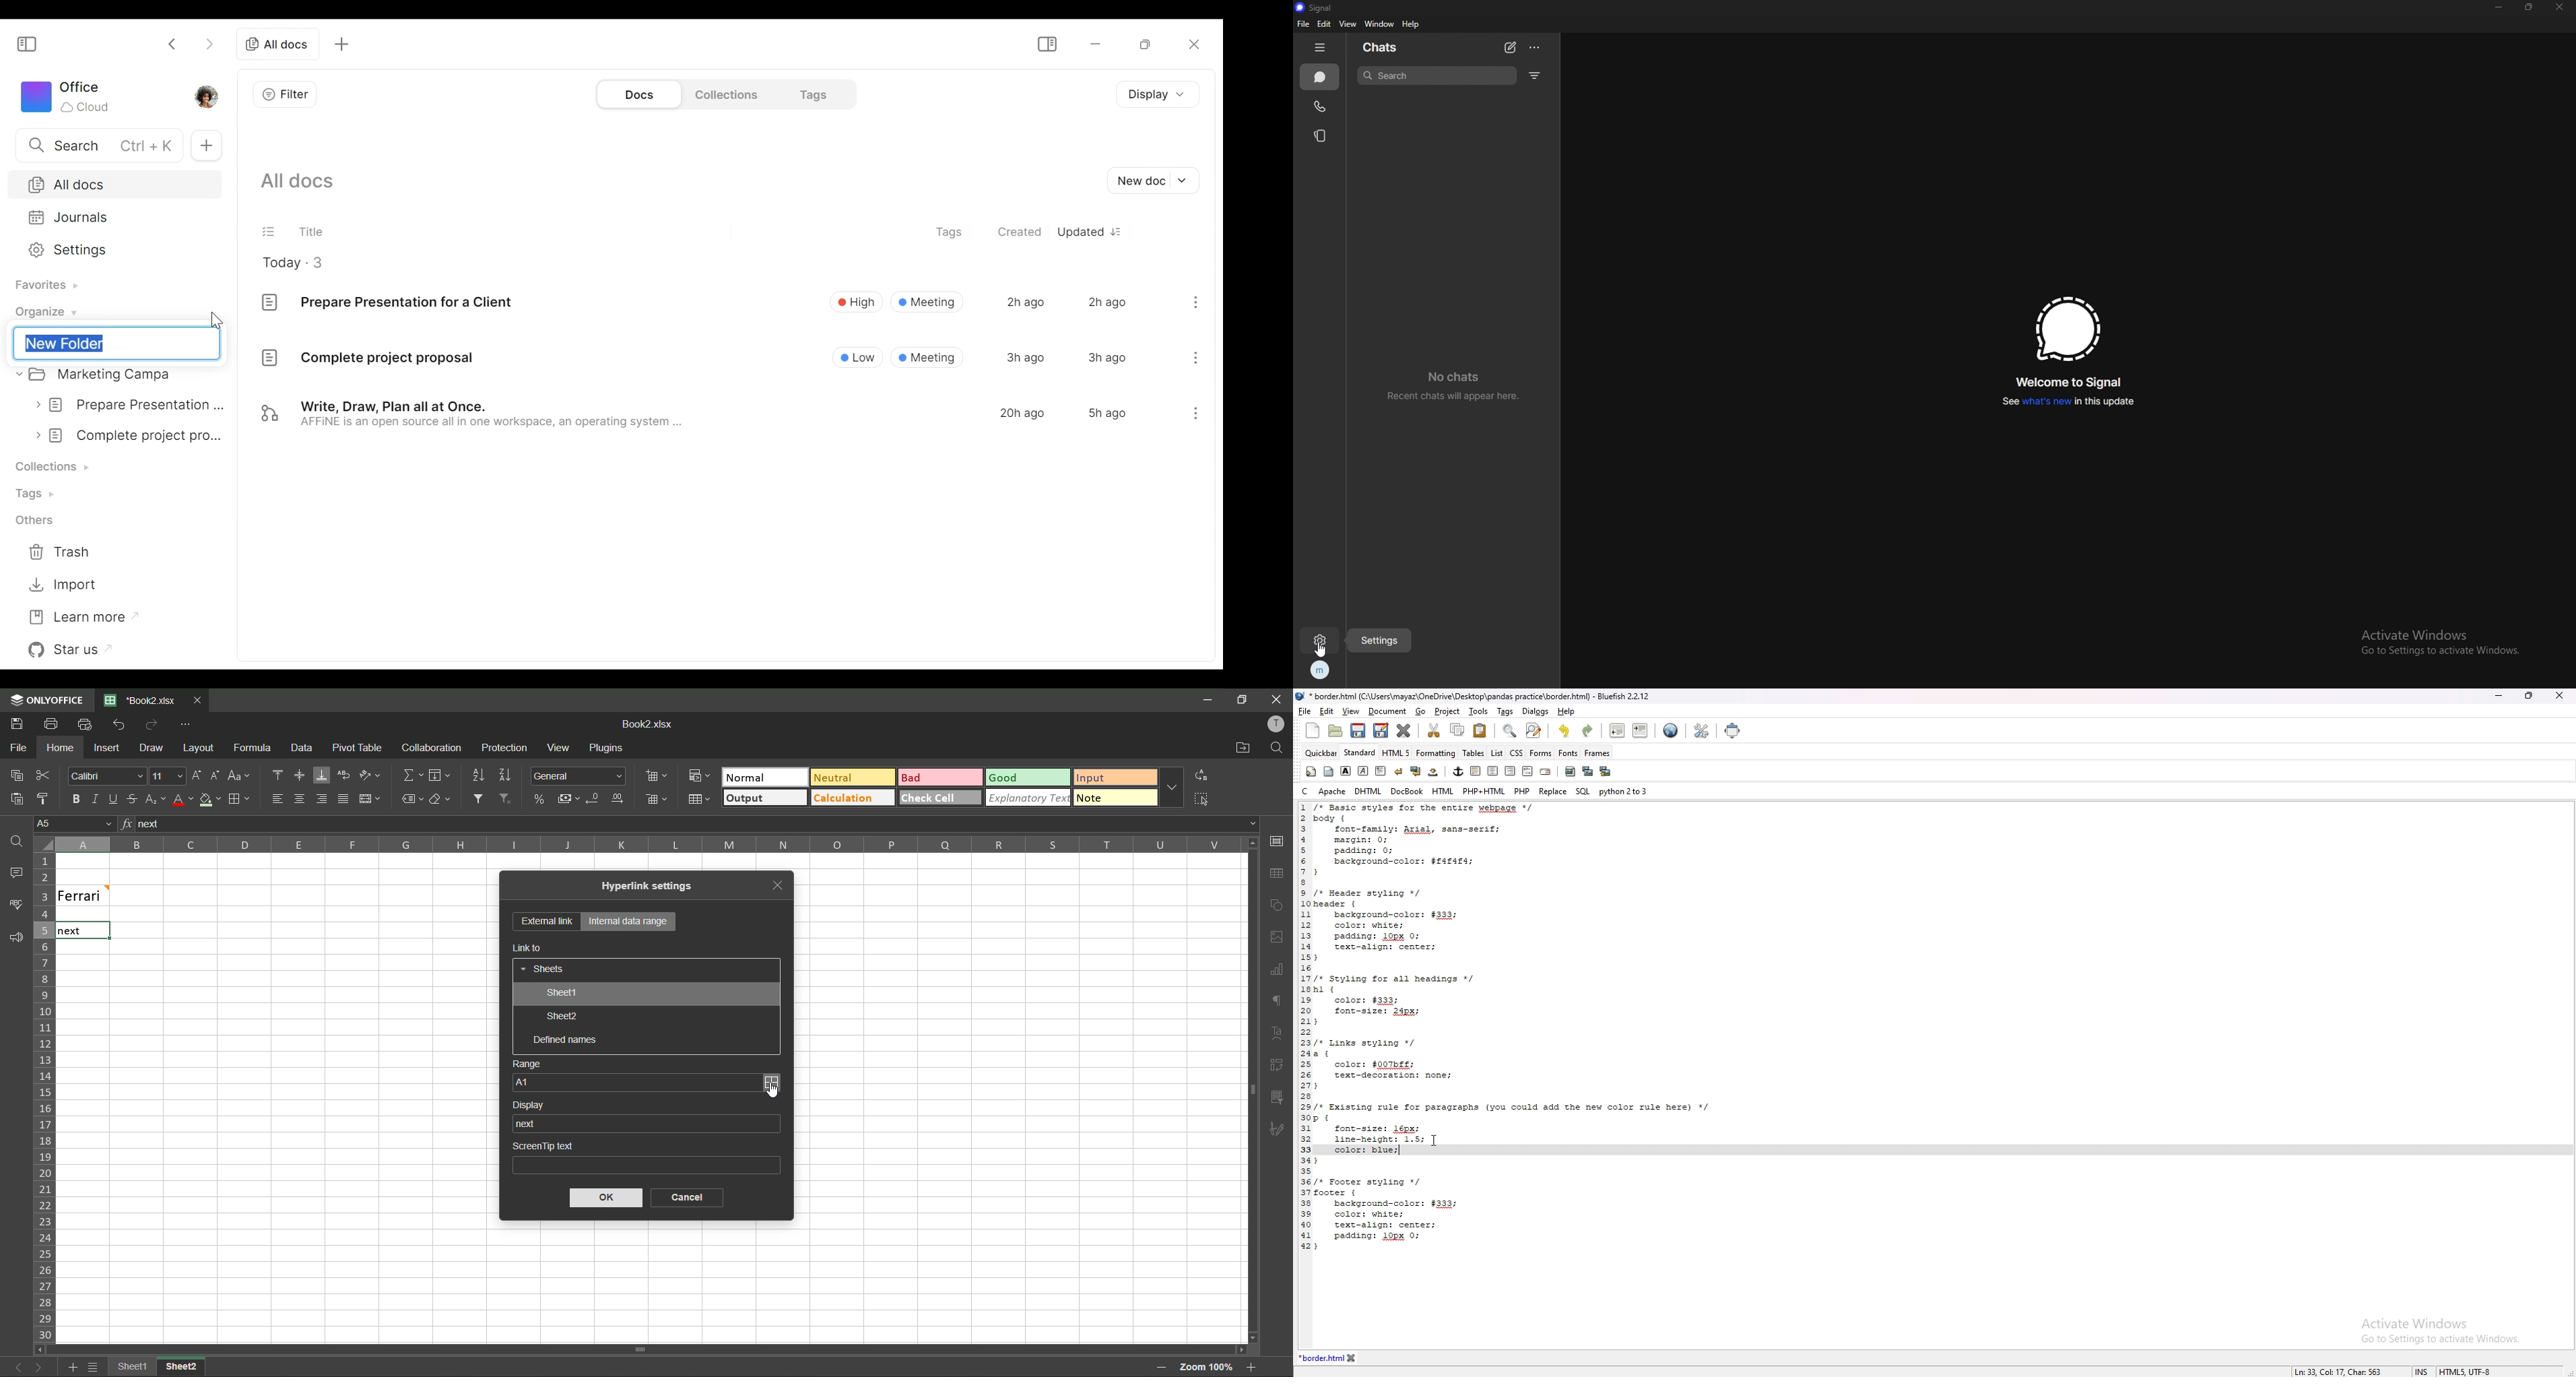  What do you see at coordinates (1021, 233) in the screenshot?
I see `Created` at bounding box center [1021, 233].